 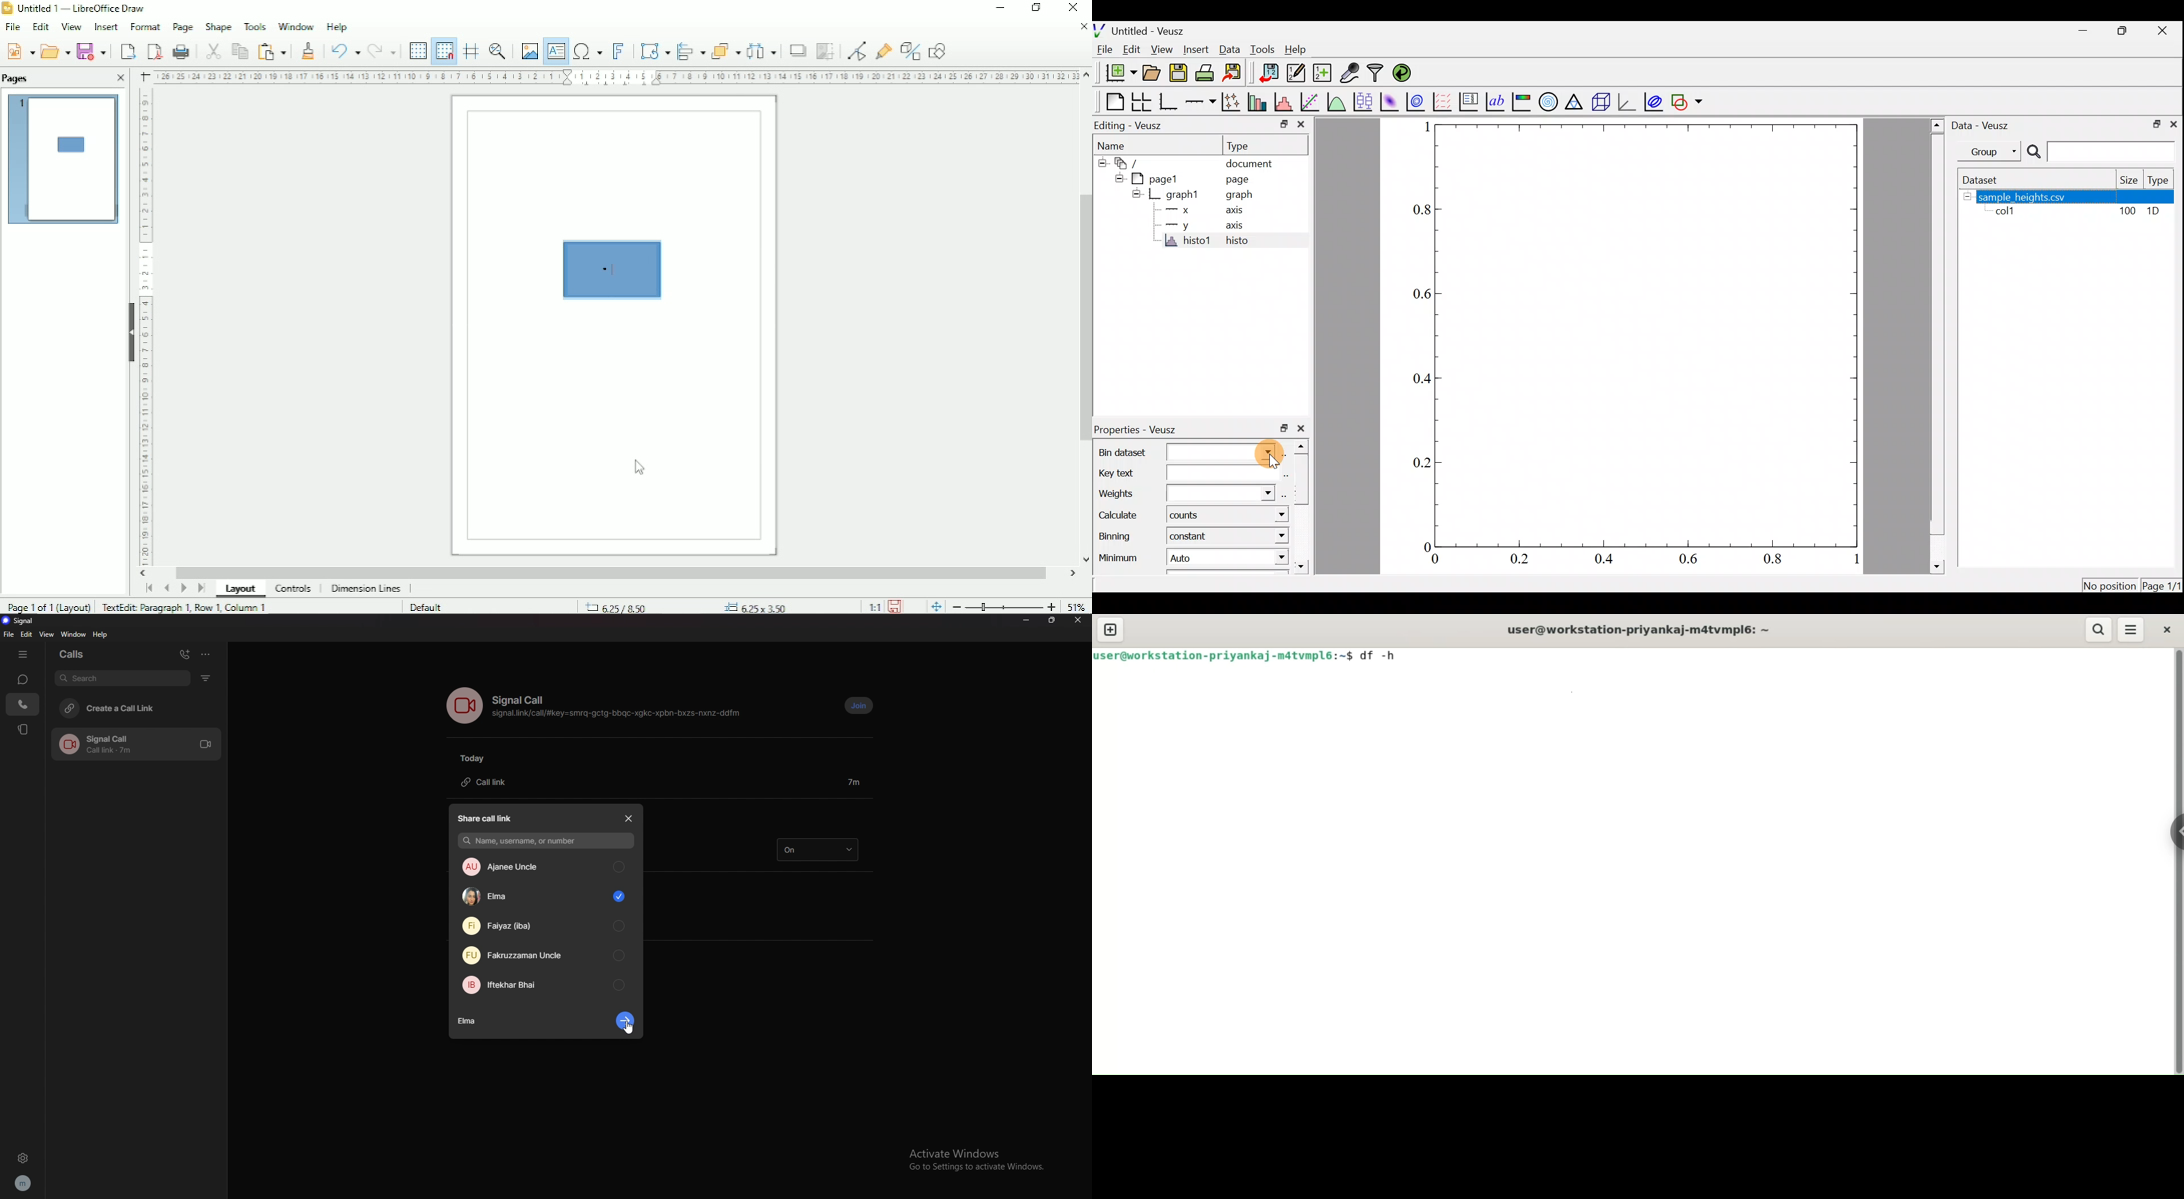 I want to click on Help, so click(x=336, y=27).